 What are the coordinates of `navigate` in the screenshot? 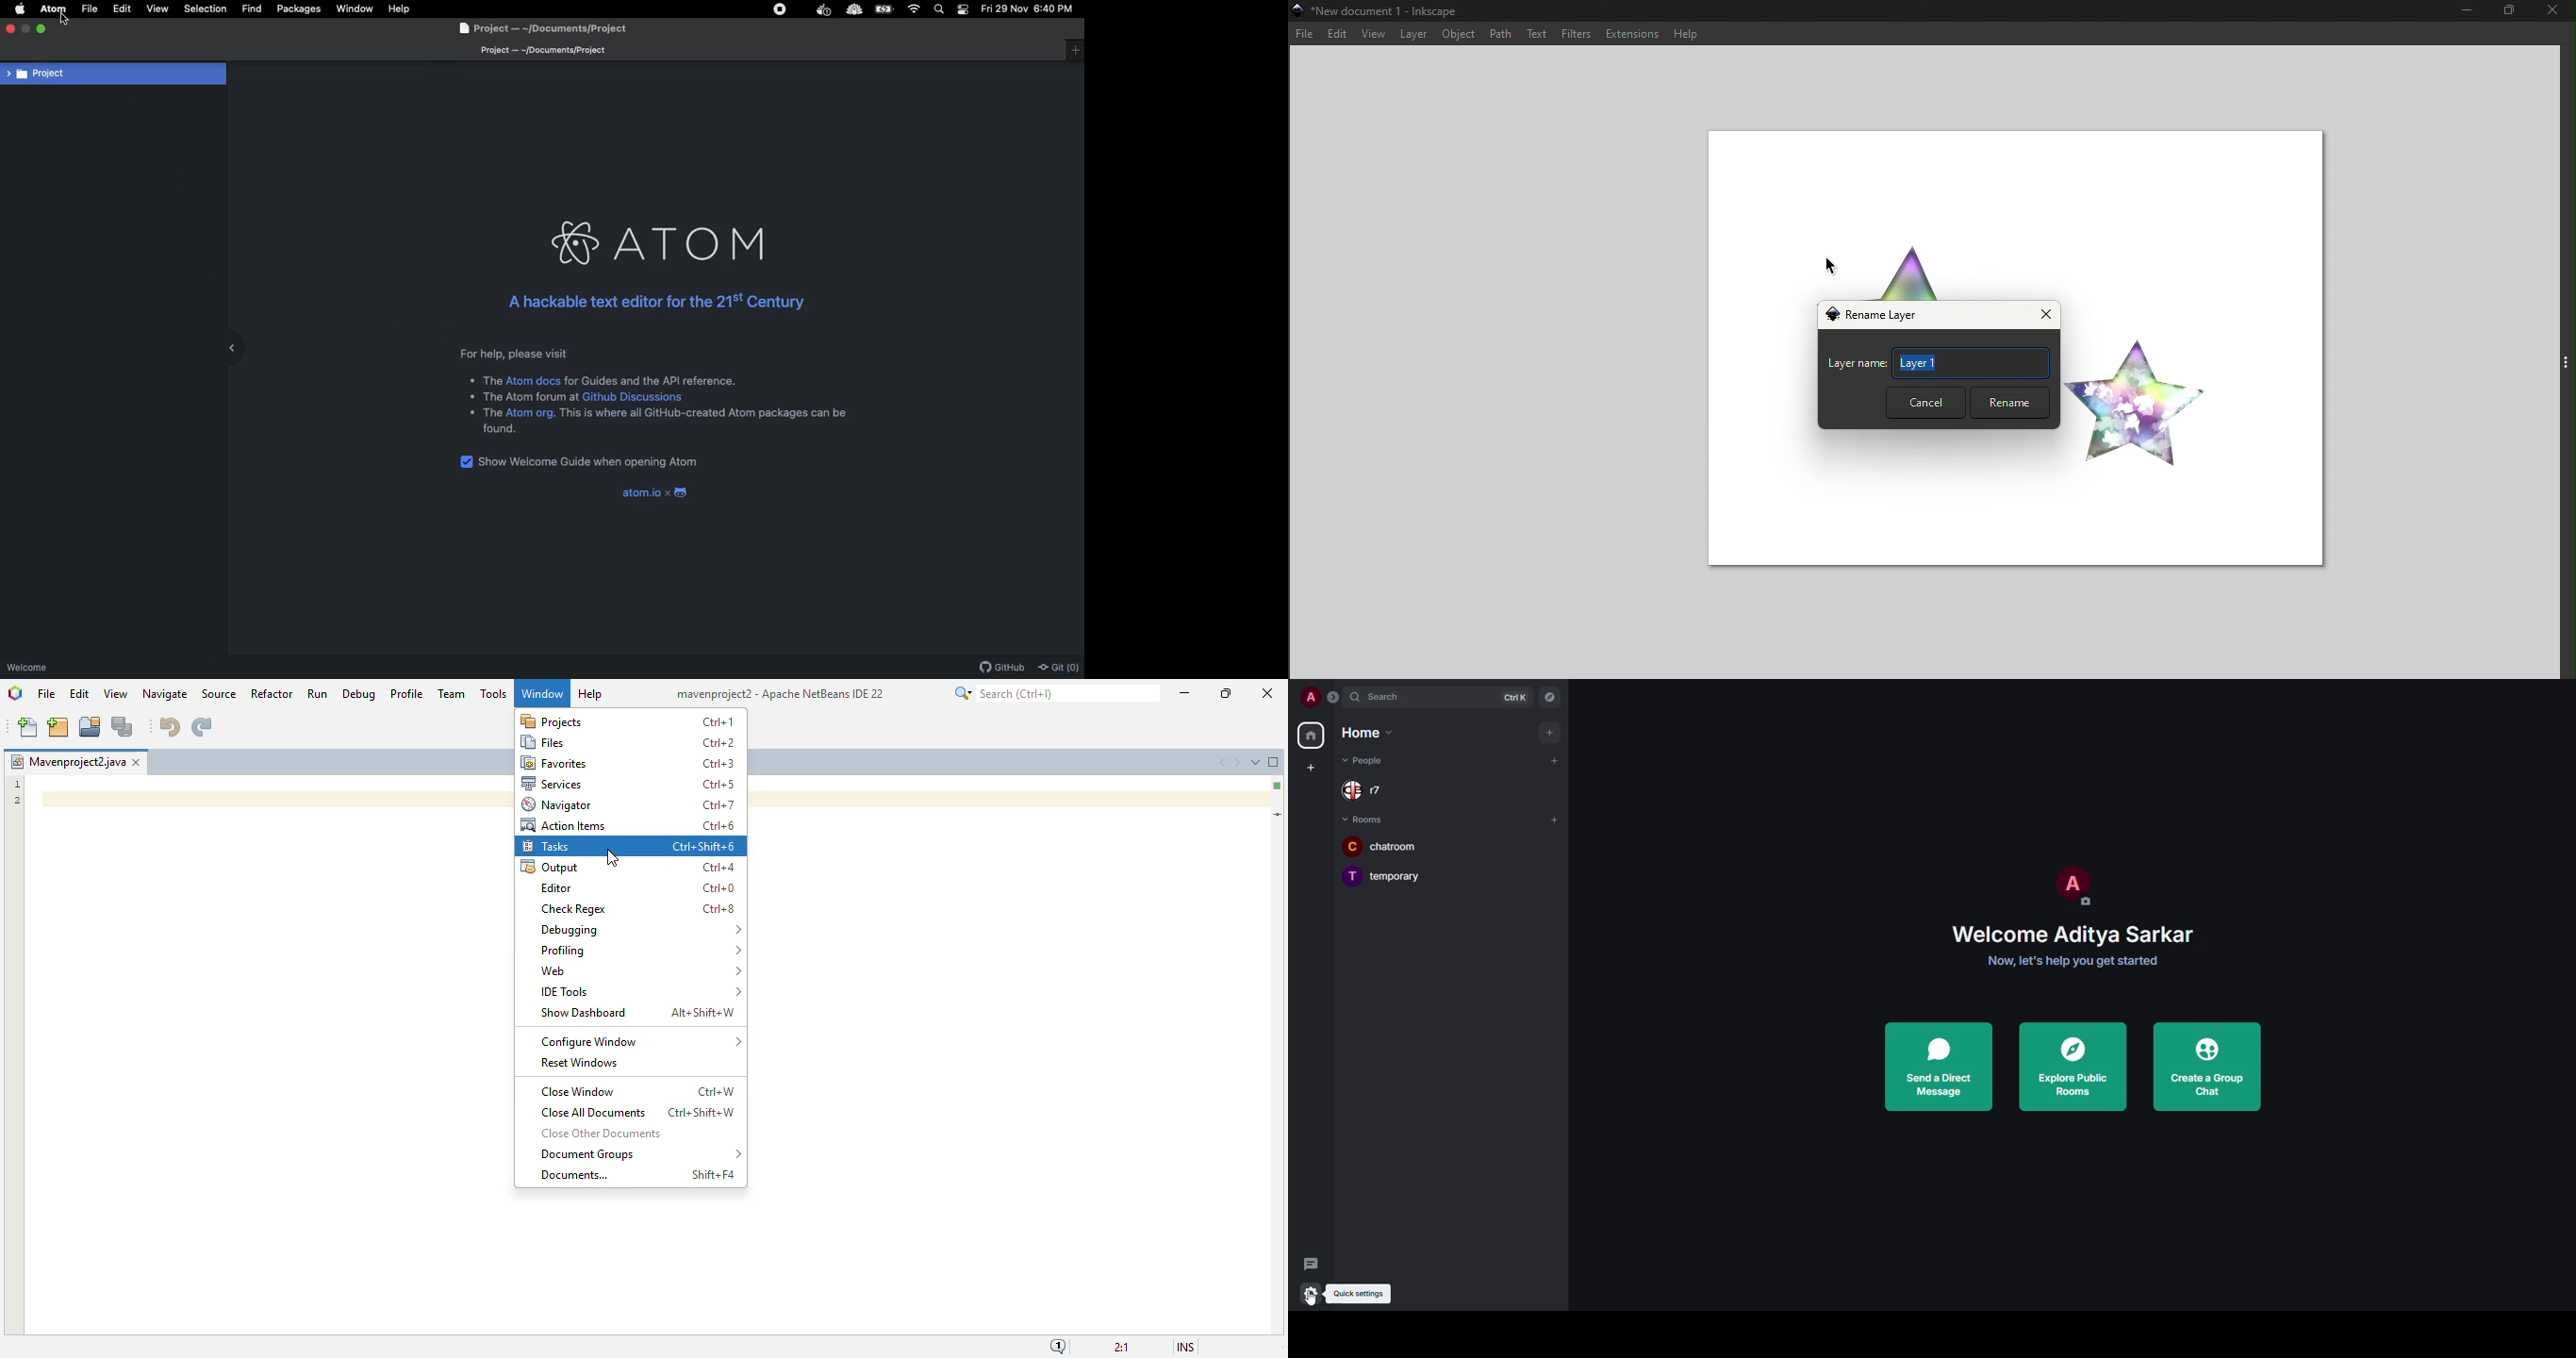 It's located at (165, 694).